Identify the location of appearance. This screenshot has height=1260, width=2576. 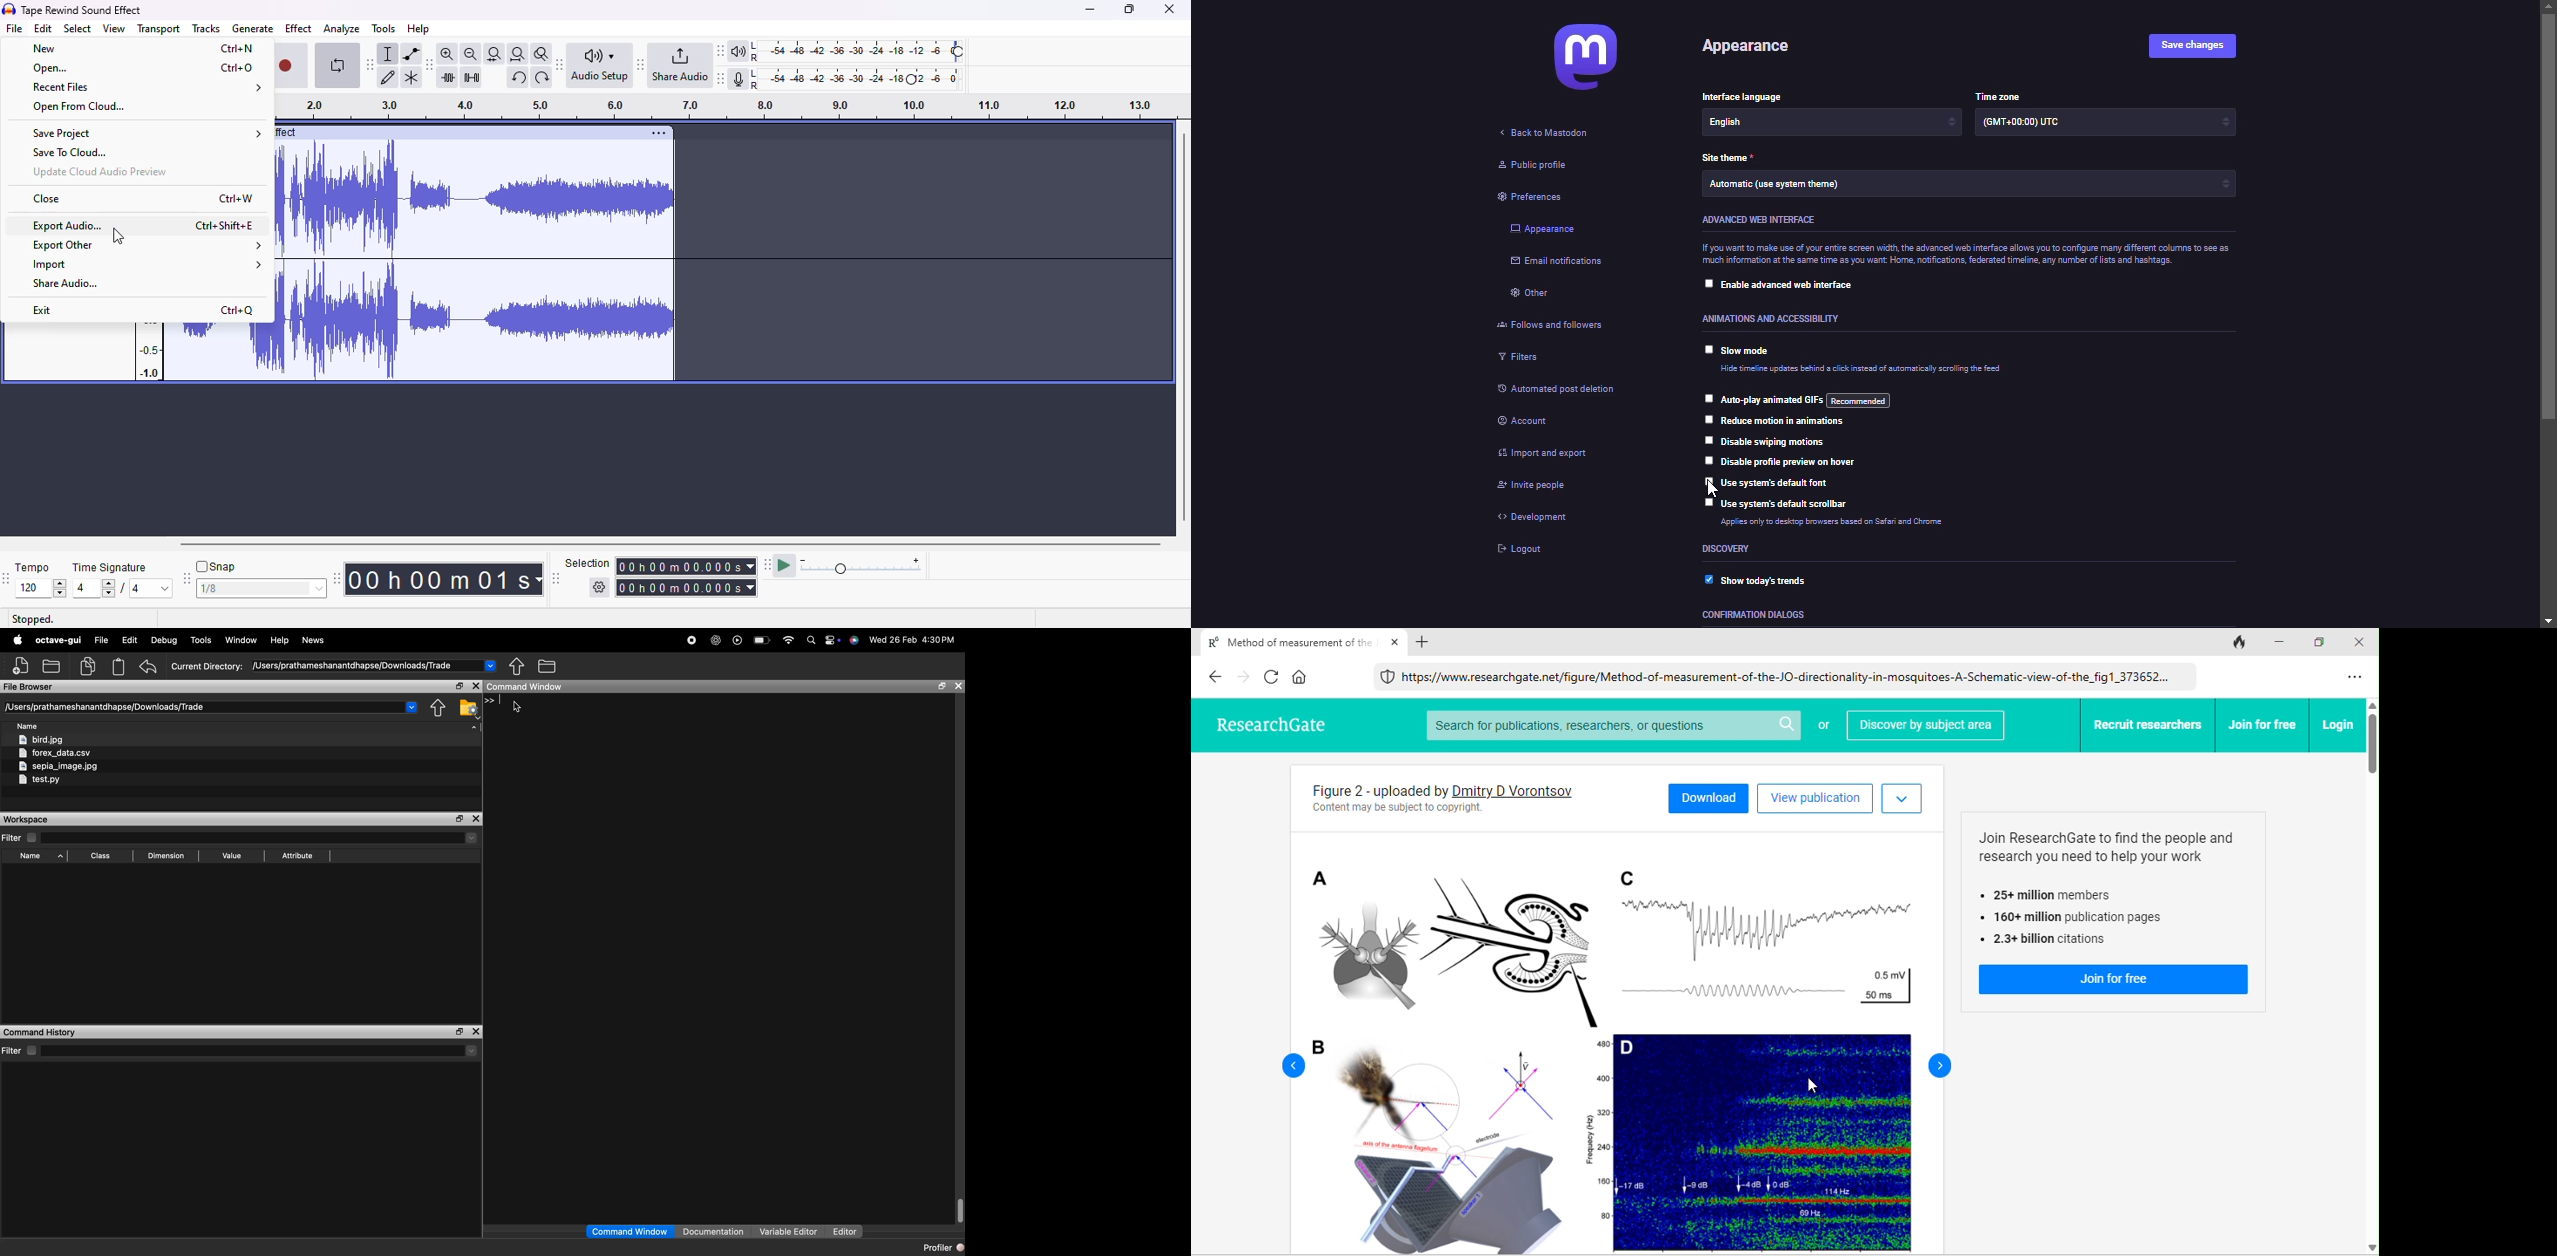
(1546, 228).